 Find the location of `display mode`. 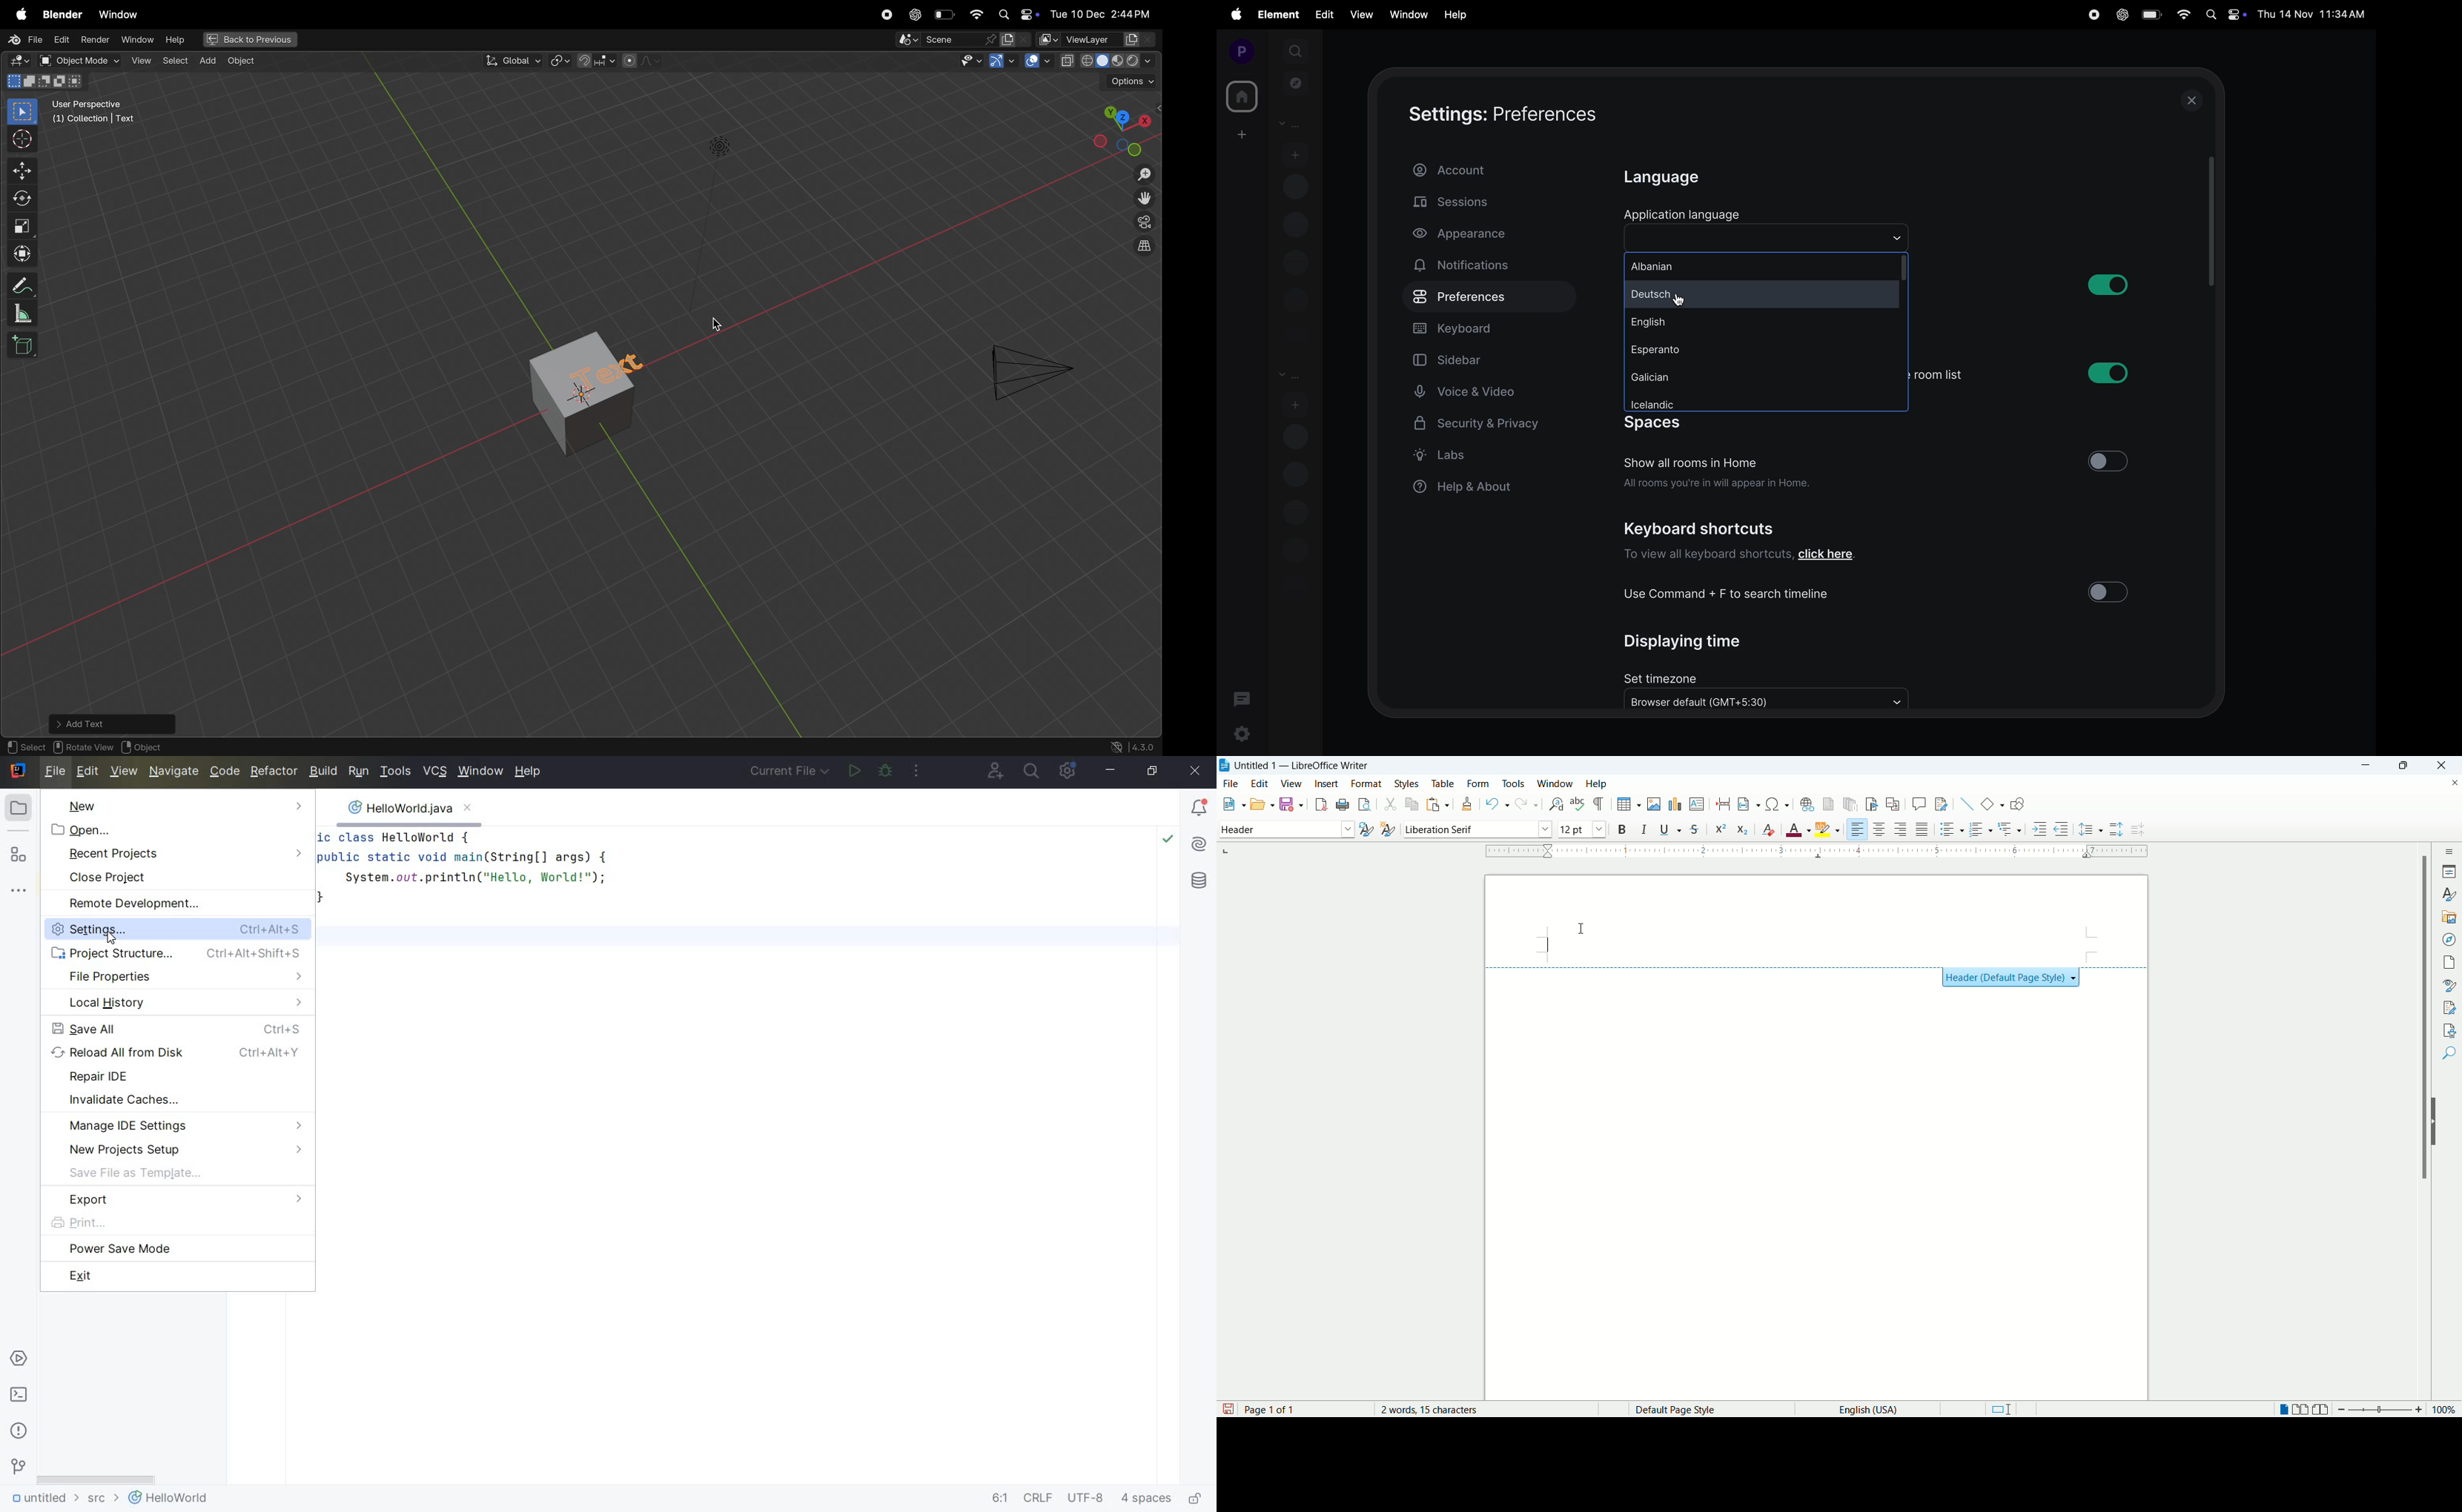

display mode is located at coordinates (1016, 40).